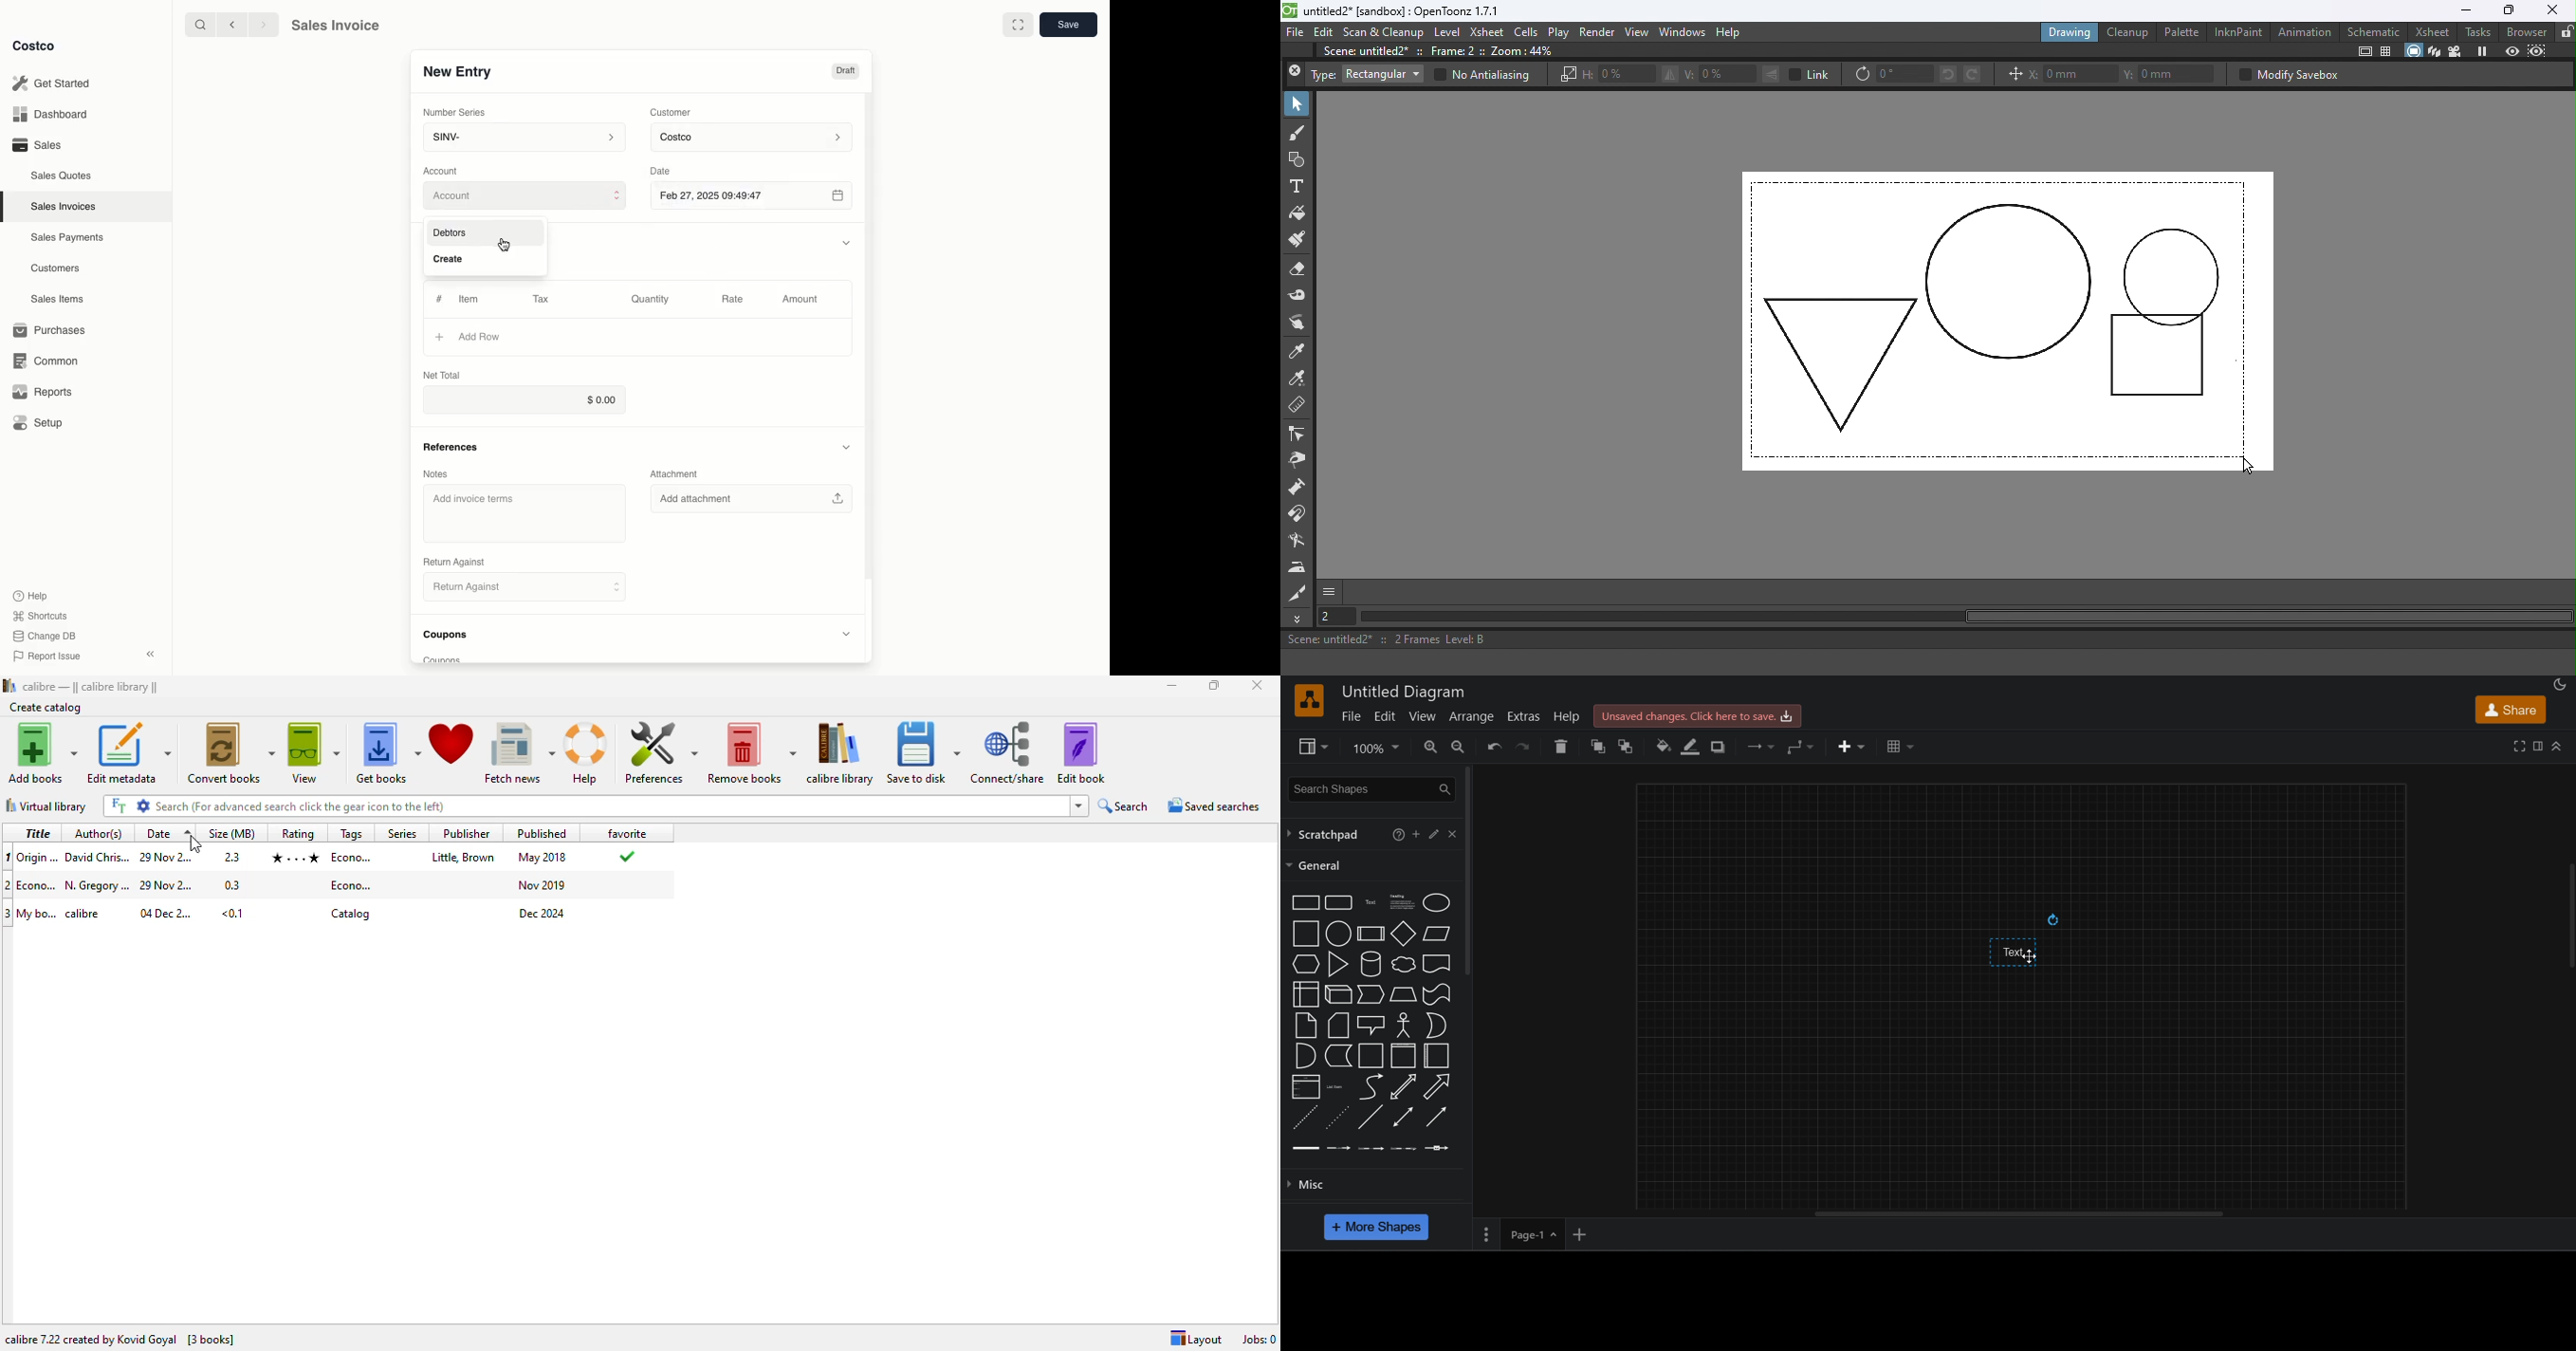  What do you see at coordinates (463, 858) in the screenshot?
I see `publisher` at bounding box center [463, 858].